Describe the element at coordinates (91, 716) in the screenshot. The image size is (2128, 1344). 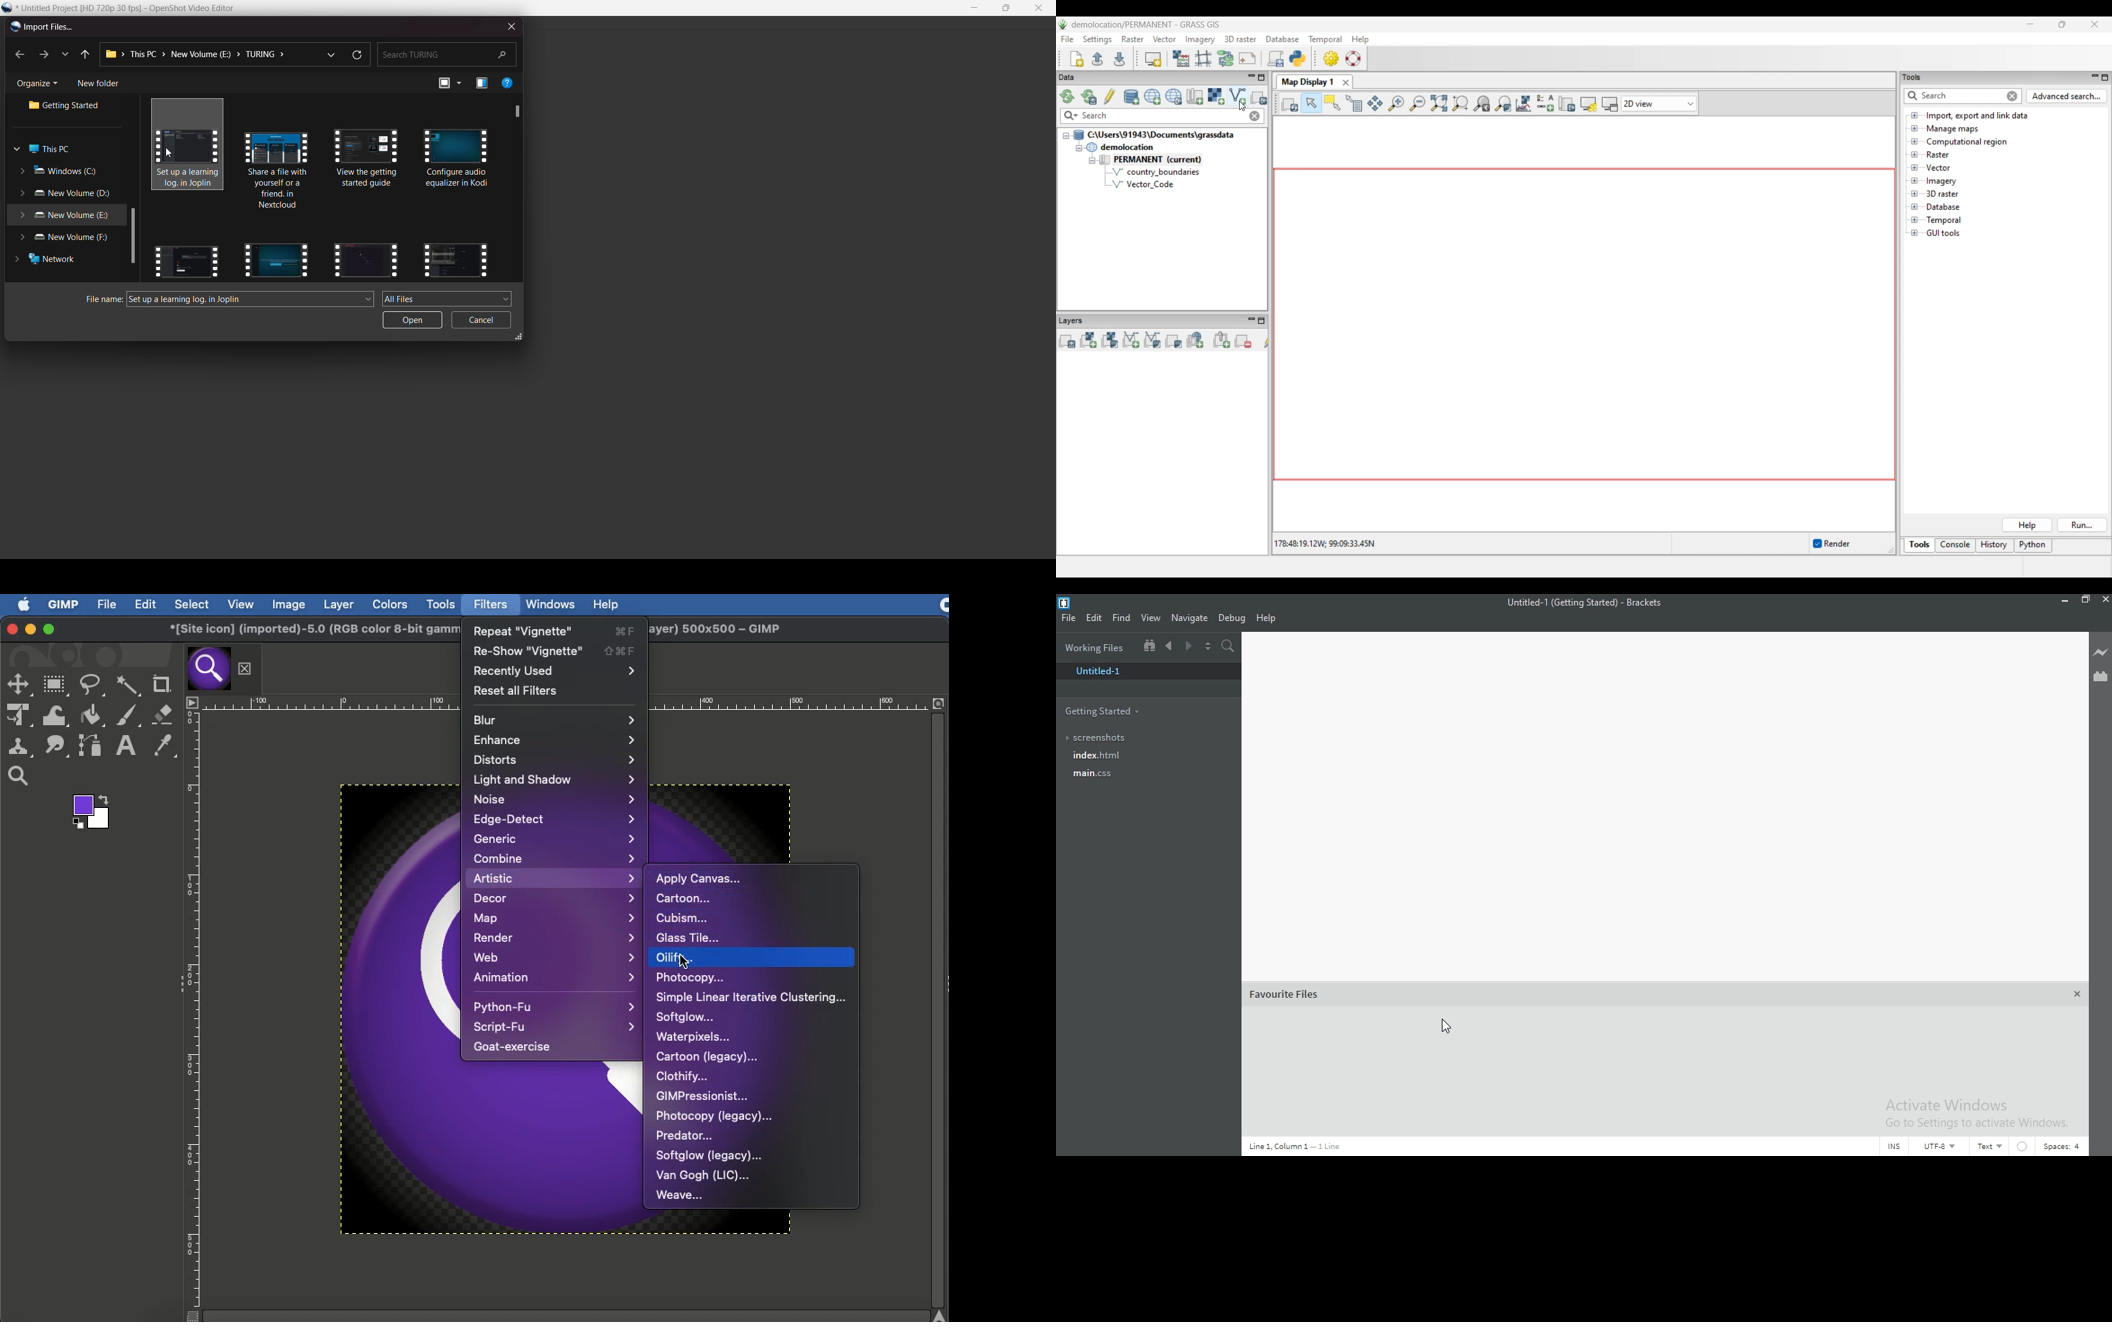
I see `Fill color` at that location.